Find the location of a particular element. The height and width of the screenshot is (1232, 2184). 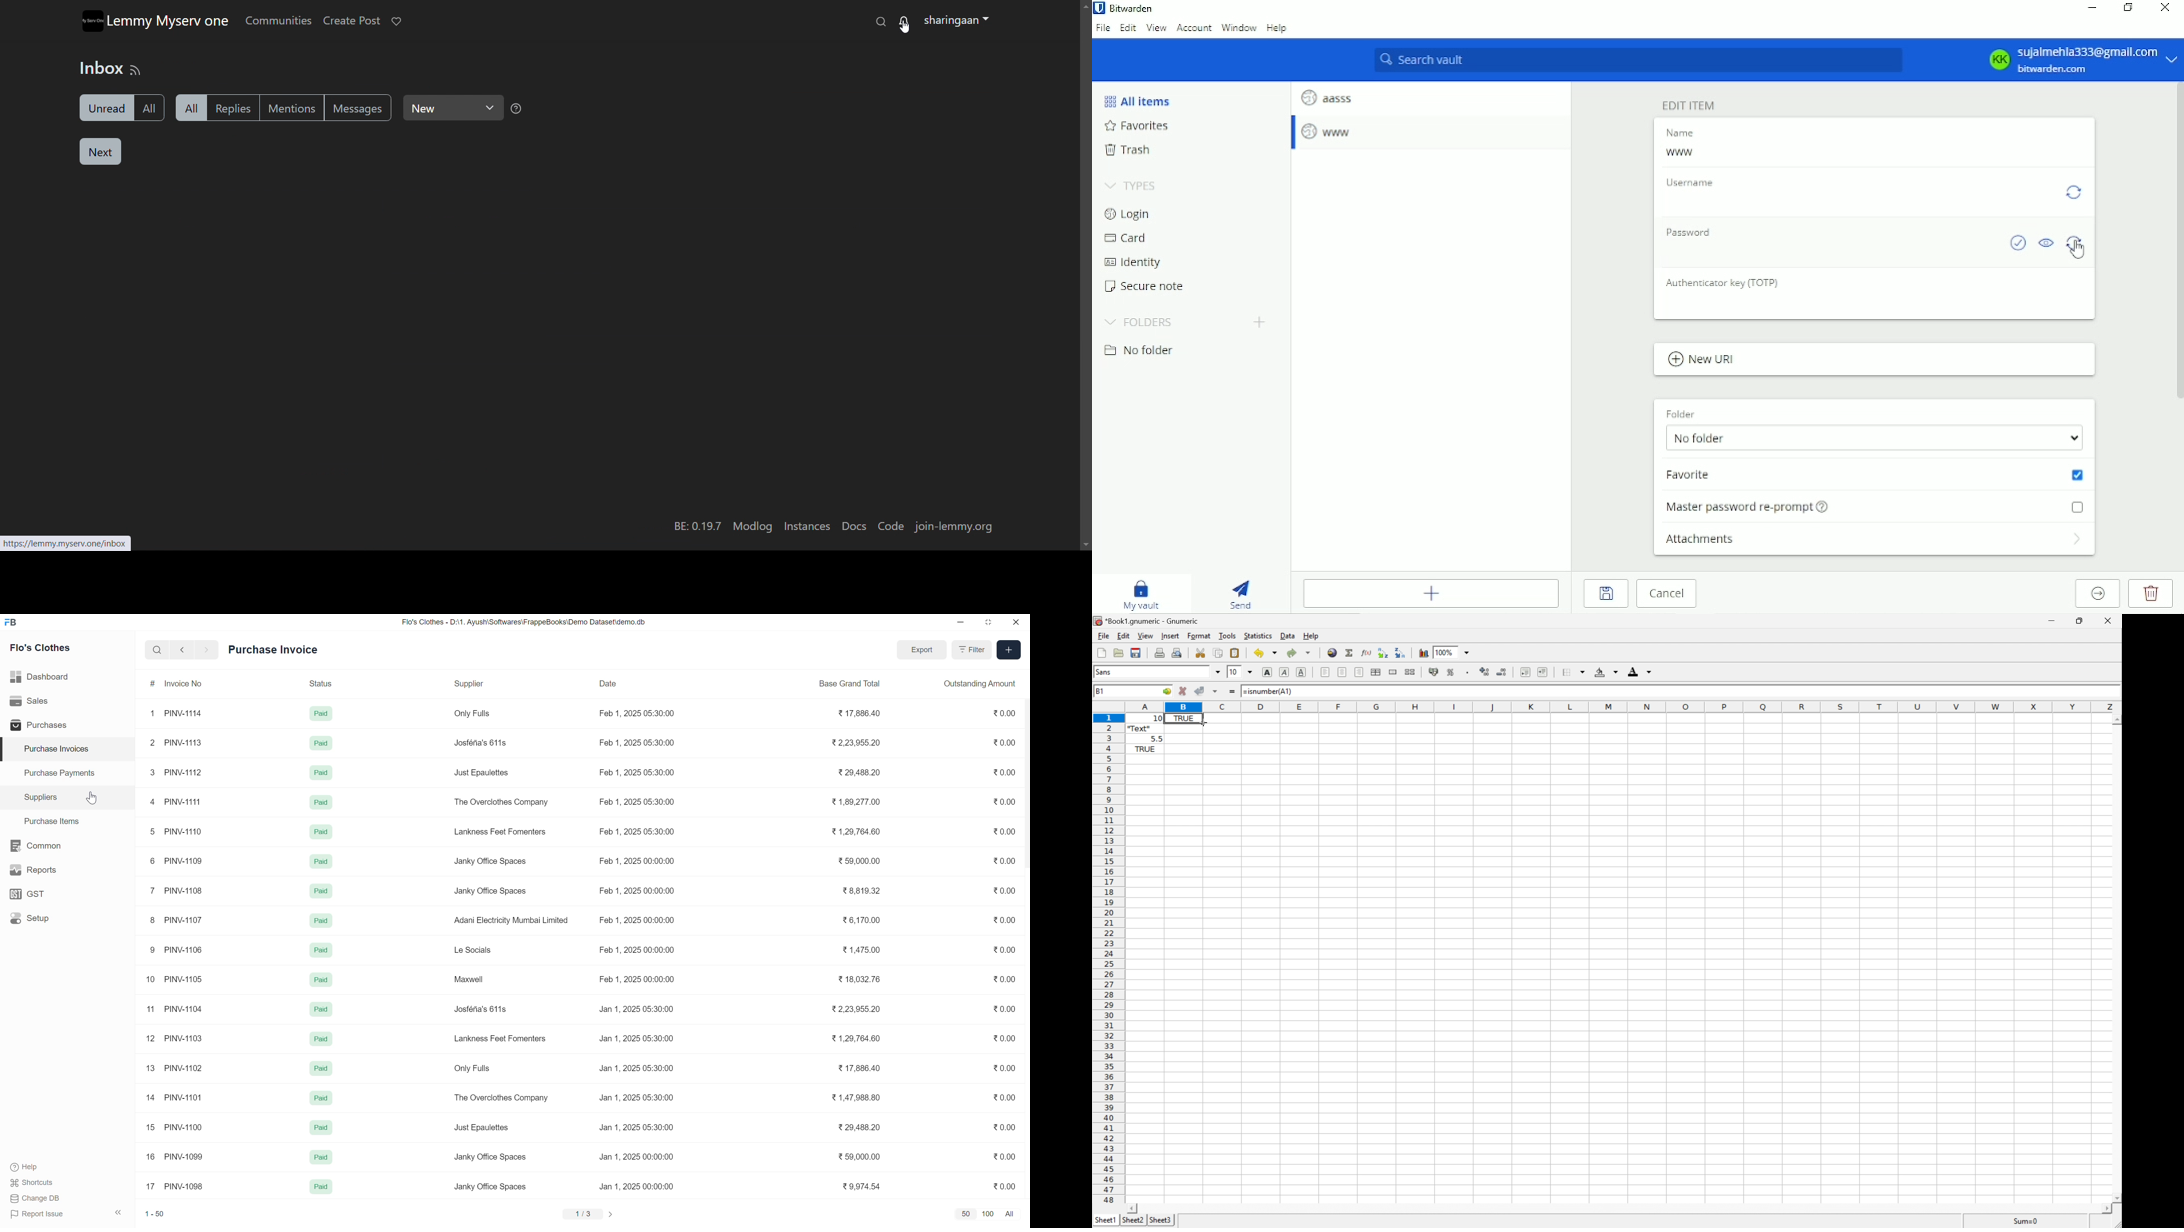

Paid is located at coordinates (321, 1068).